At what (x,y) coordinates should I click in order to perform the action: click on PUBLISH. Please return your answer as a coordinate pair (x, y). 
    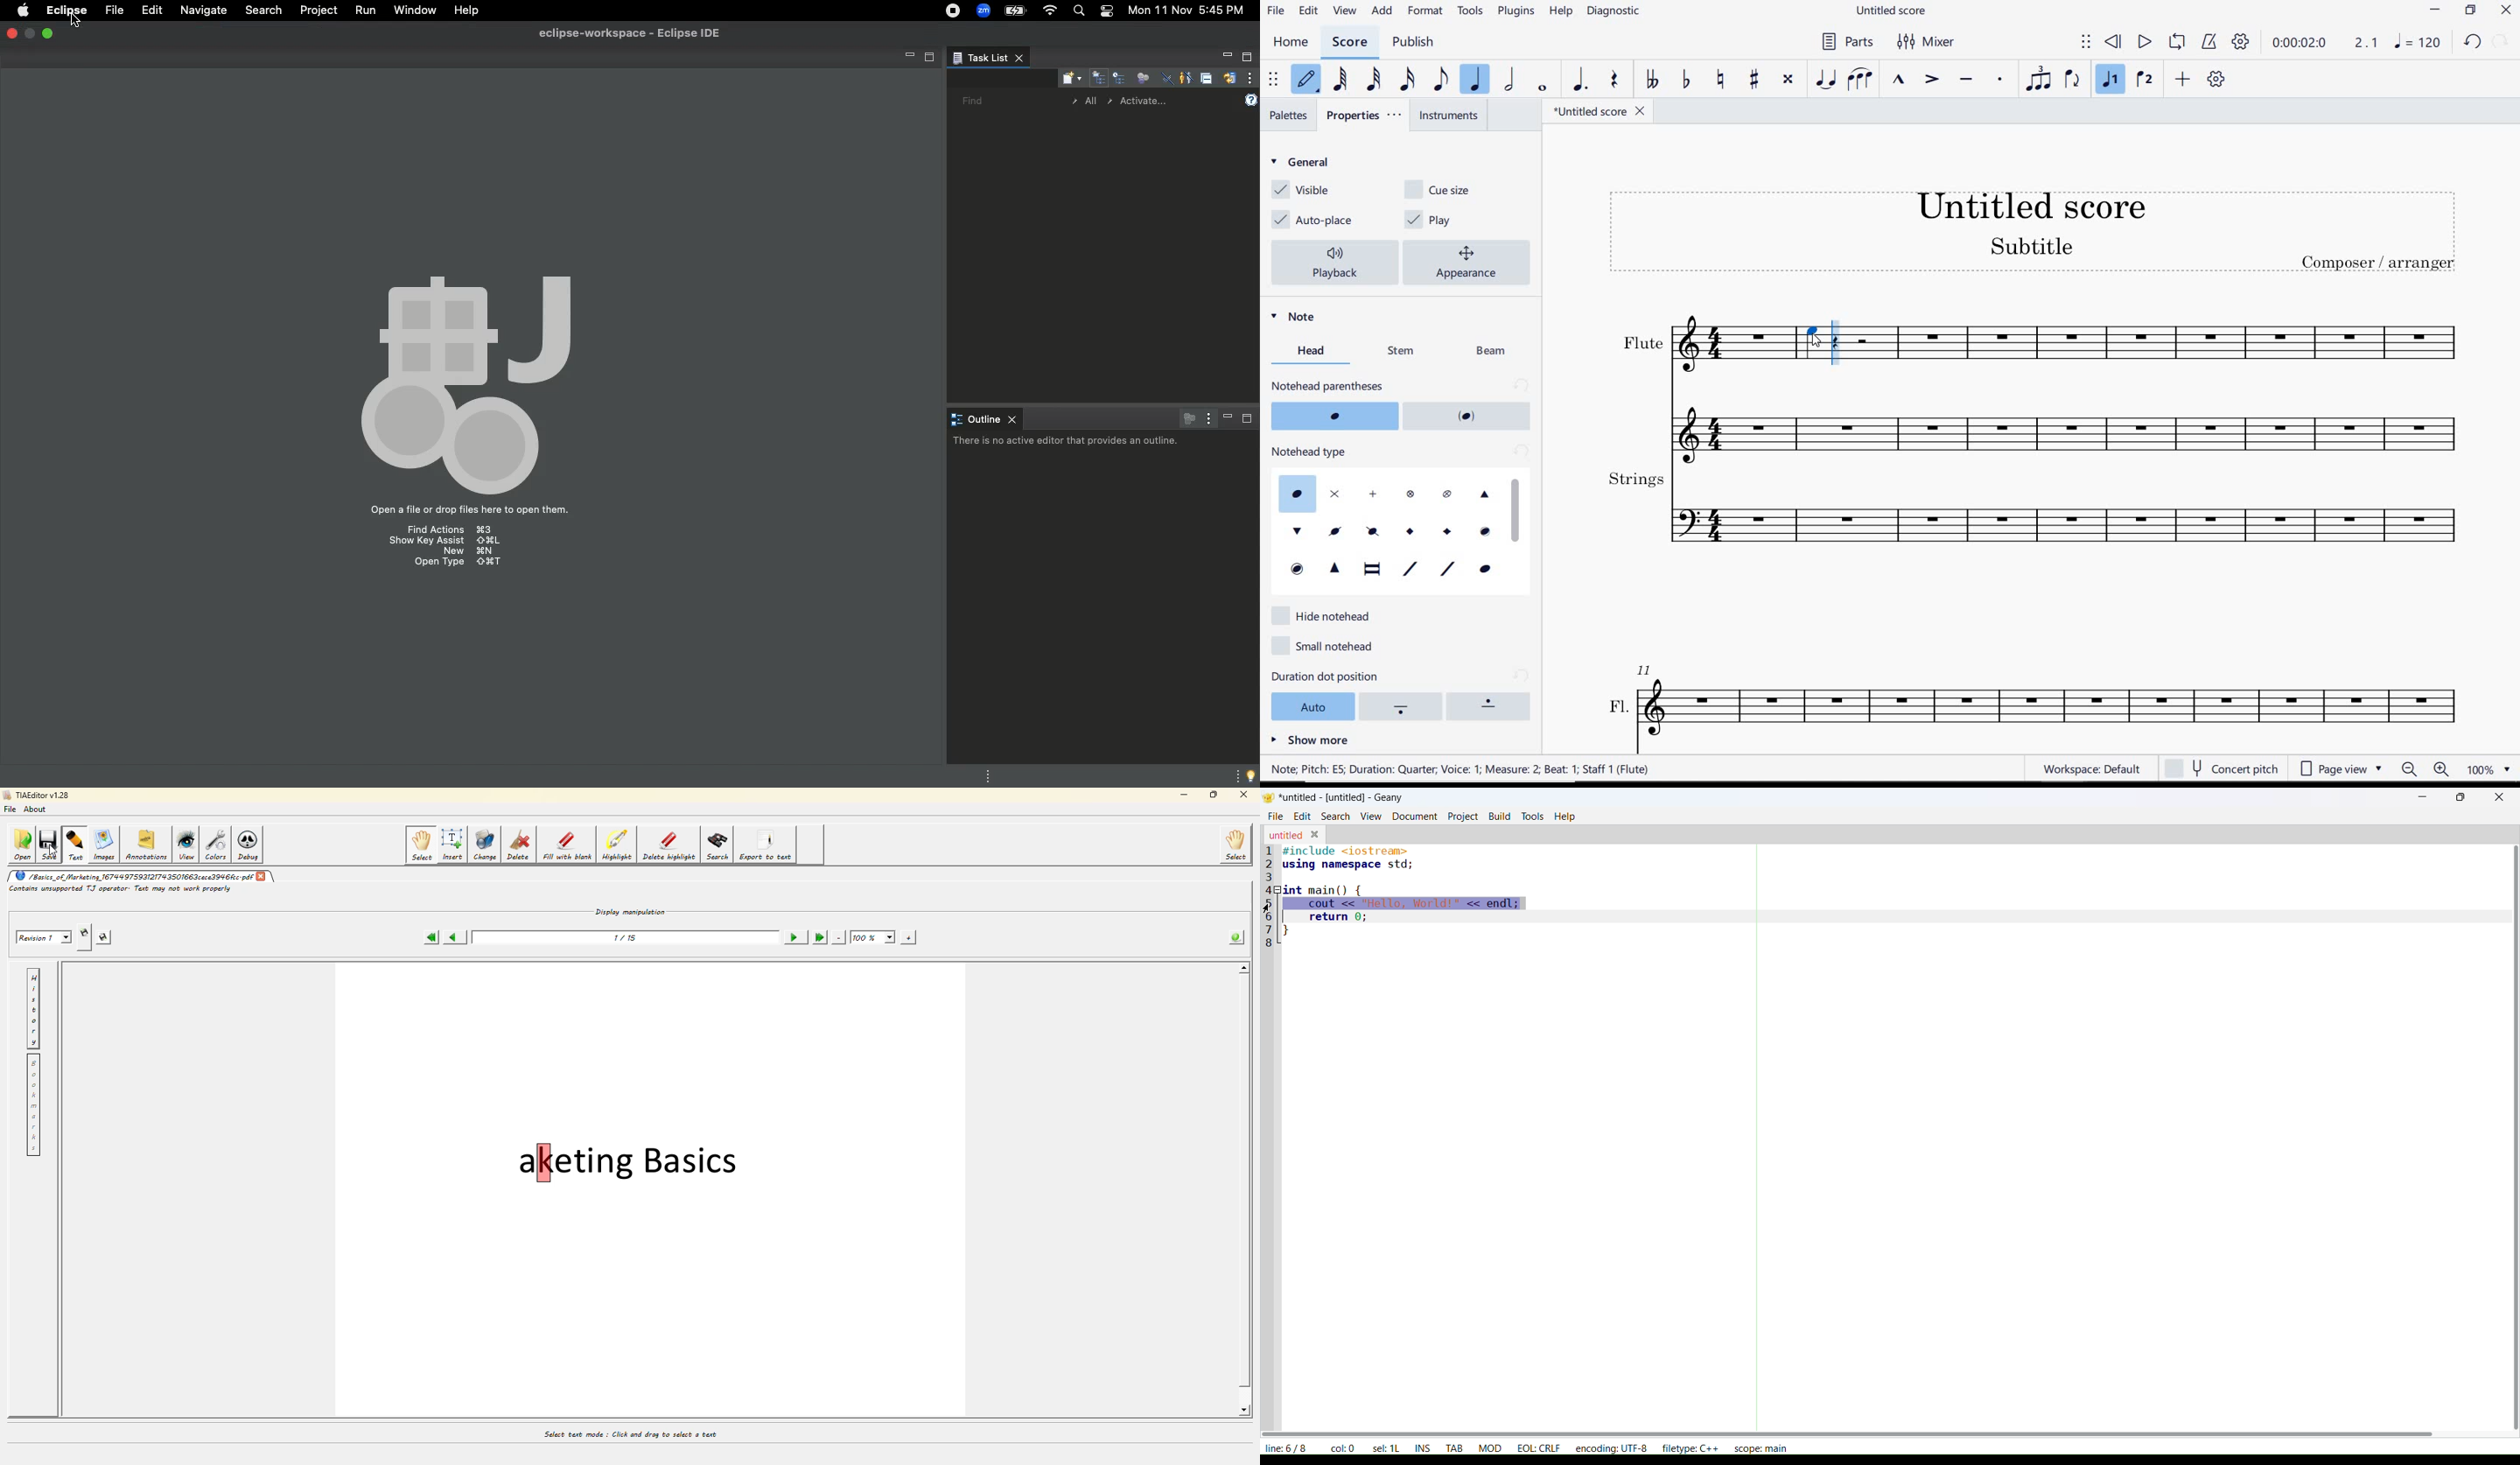
    Looking at the image, I should click on (1413, 42).